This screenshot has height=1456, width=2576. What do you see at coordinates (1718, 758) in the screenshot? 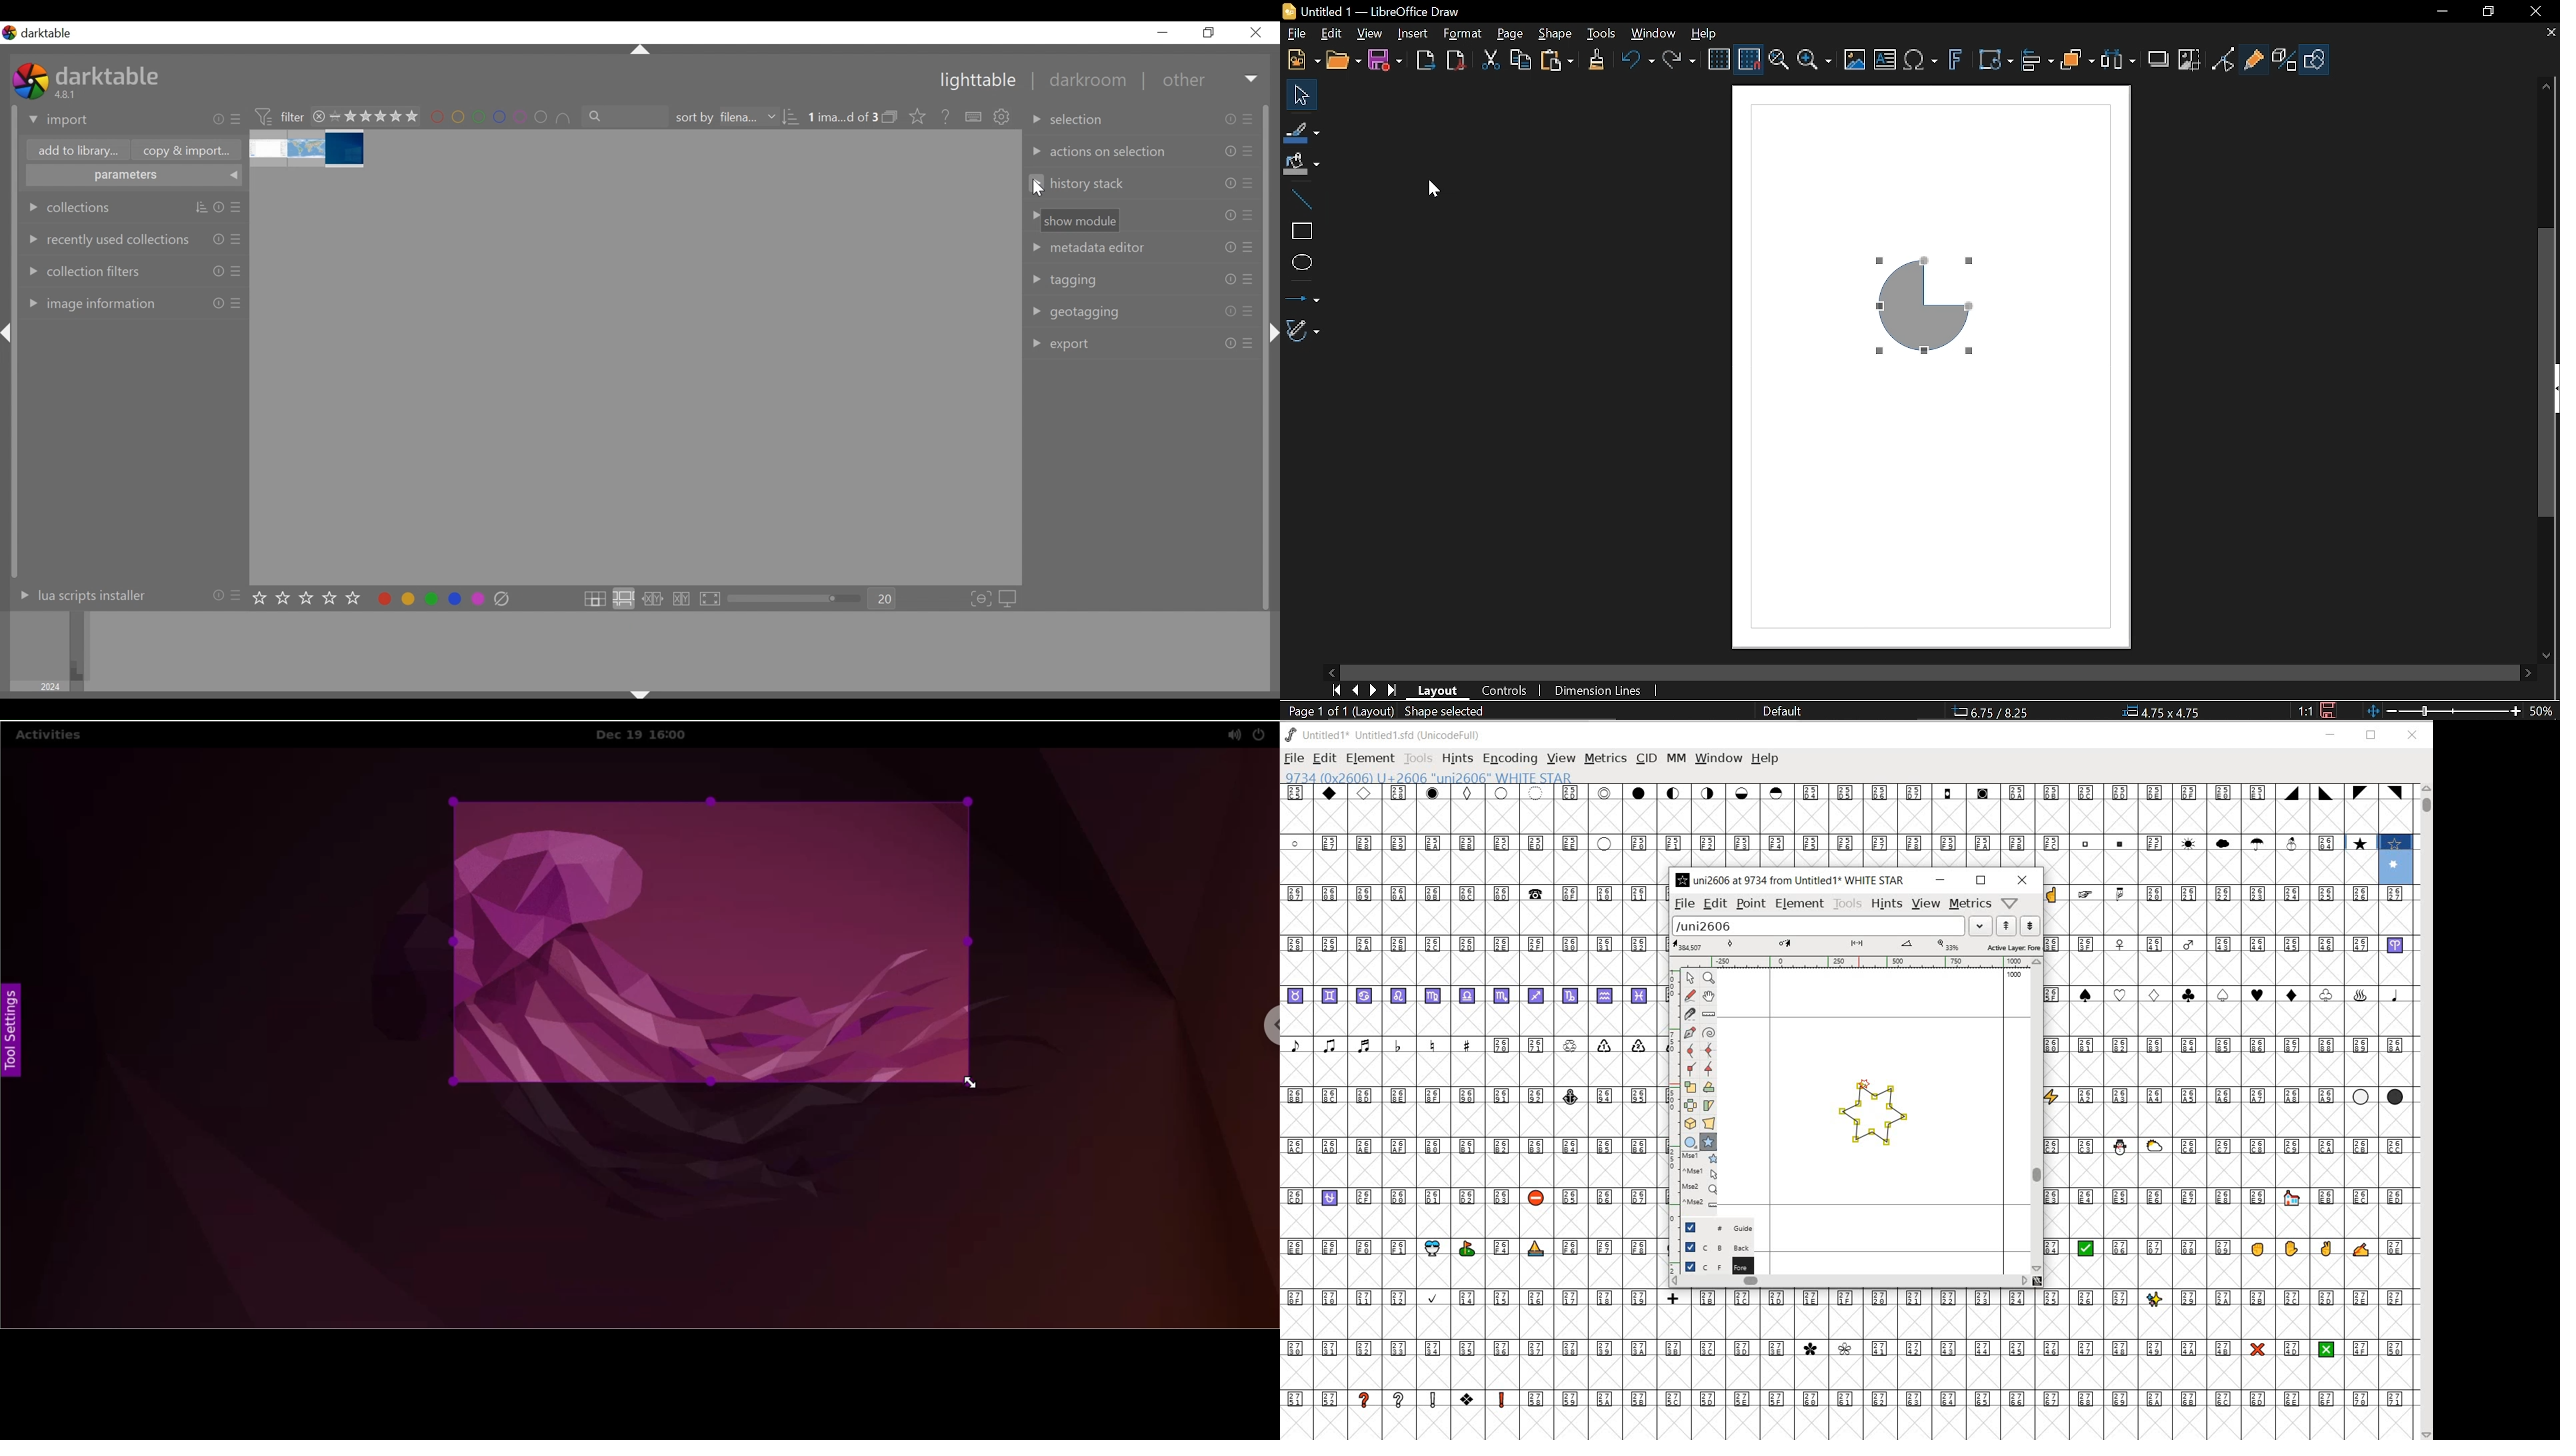
I see `WINDOW` at bounding box center [1718, 758].